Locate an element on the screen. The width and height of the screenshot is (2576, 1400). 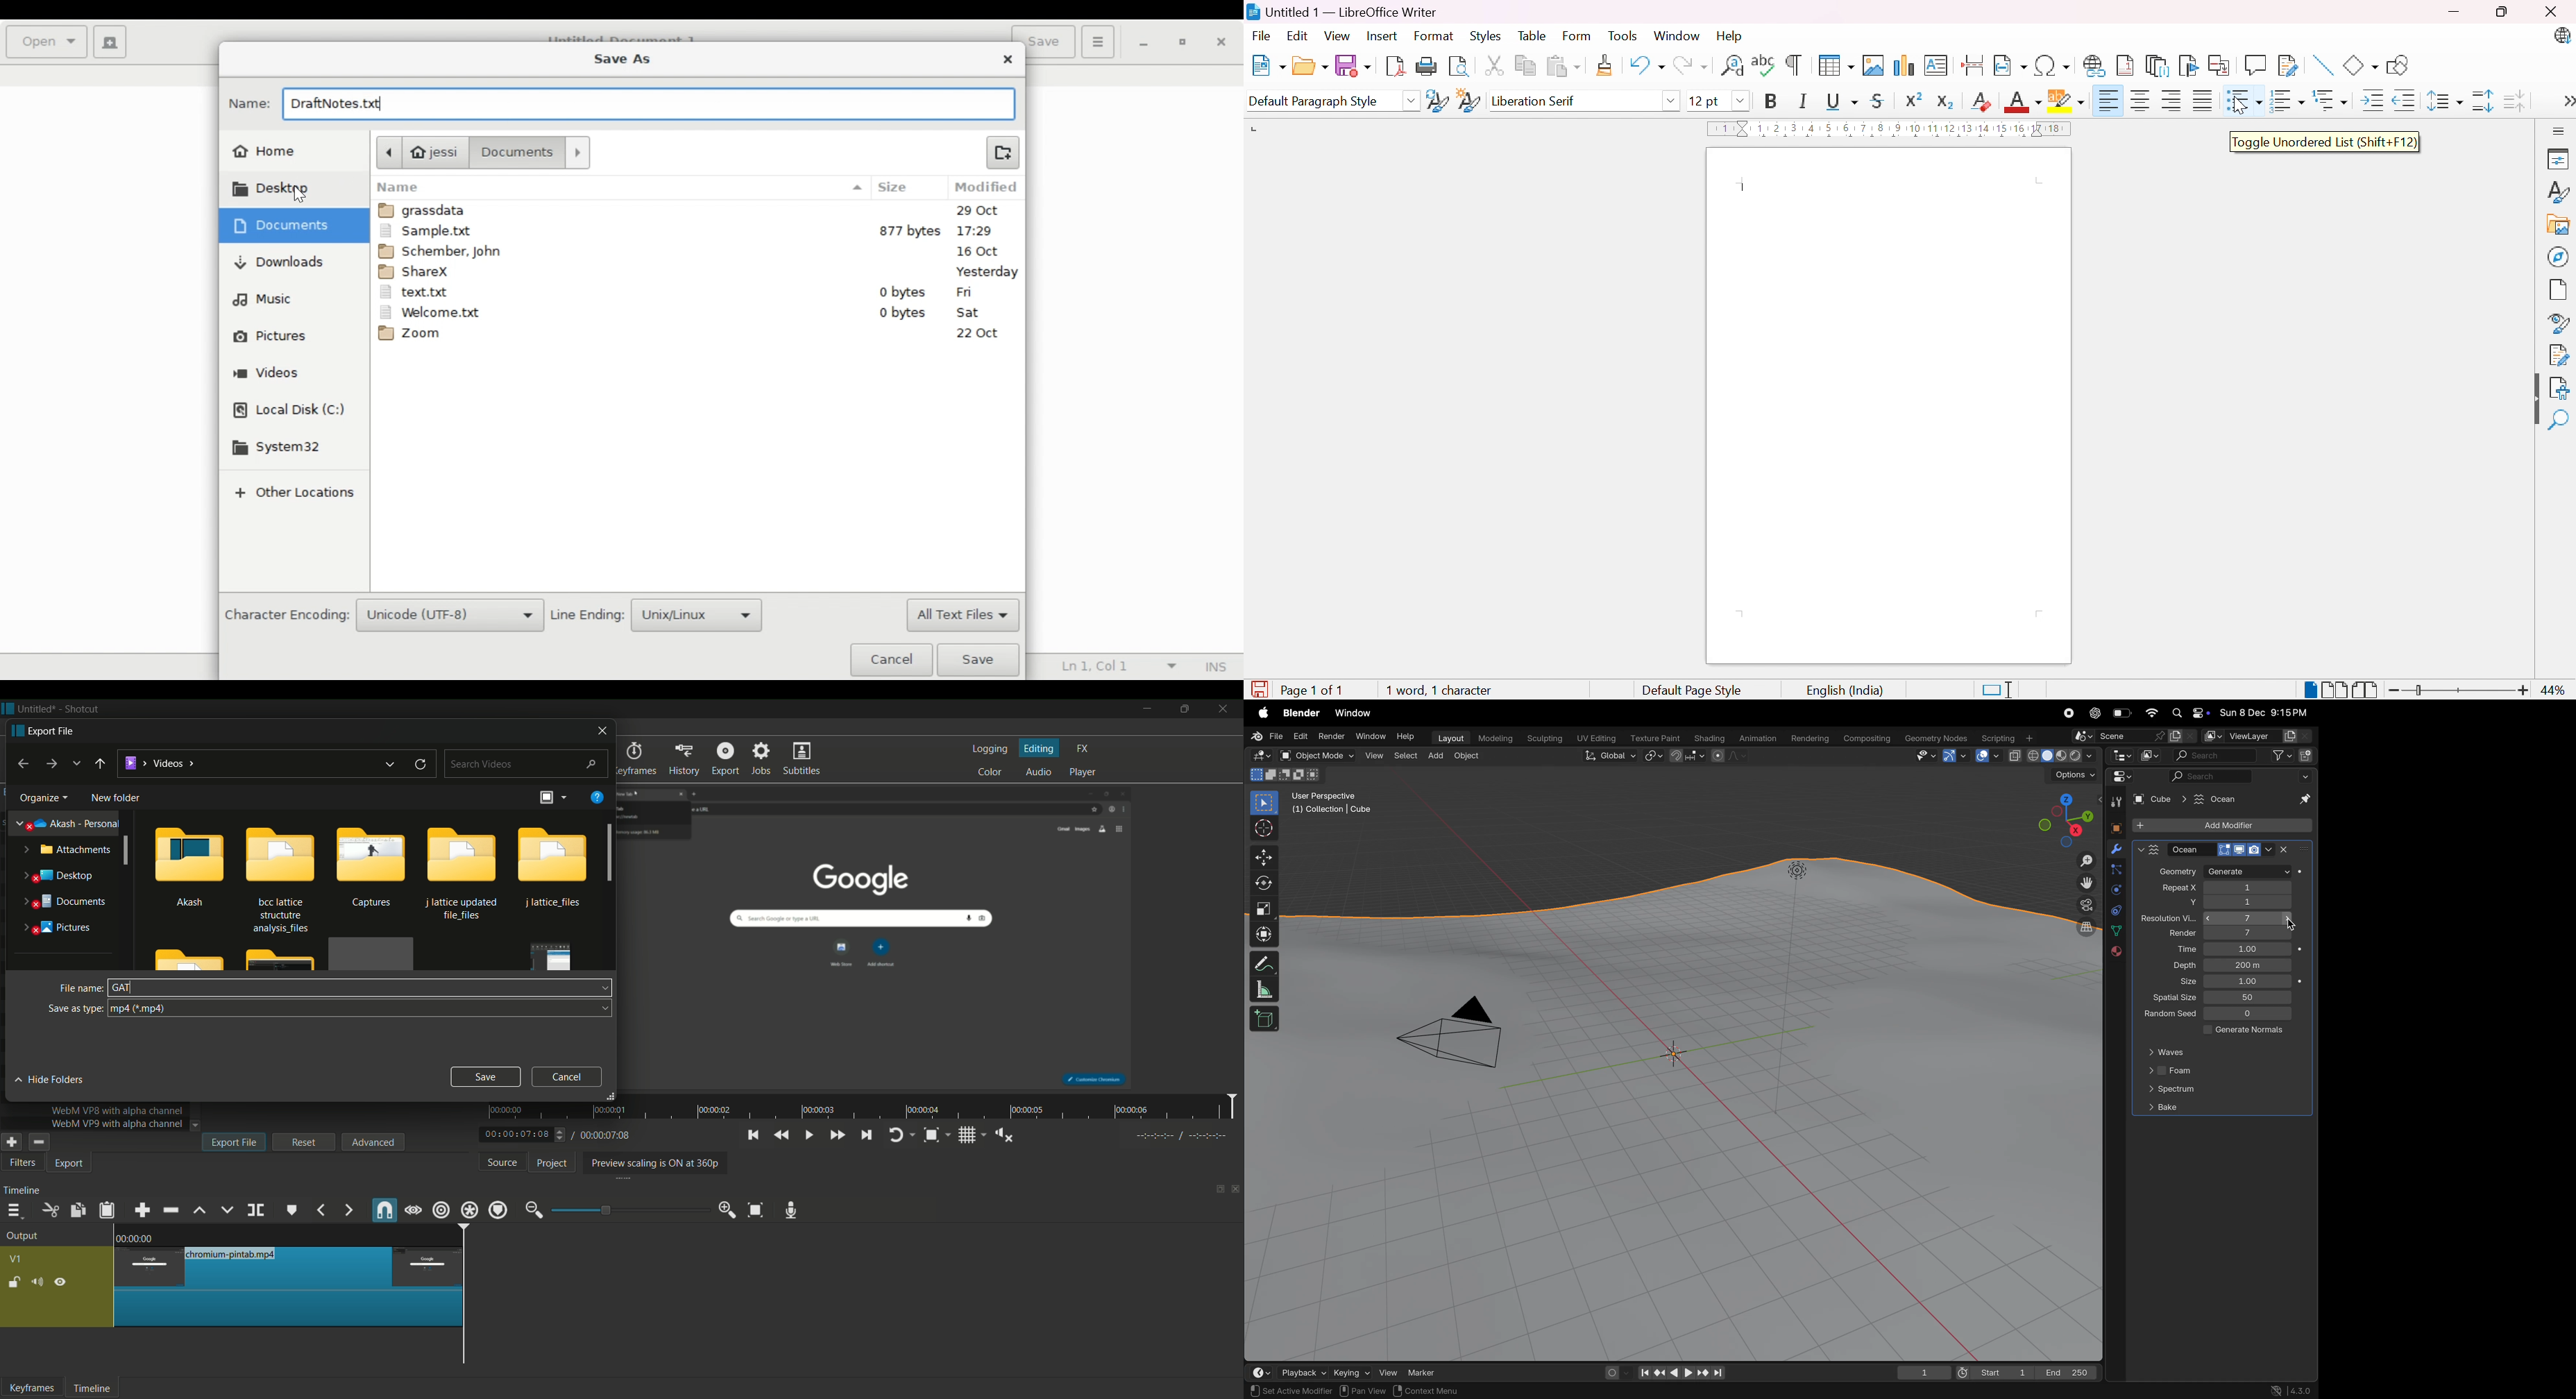
move is located at coordinates (1263, 857).